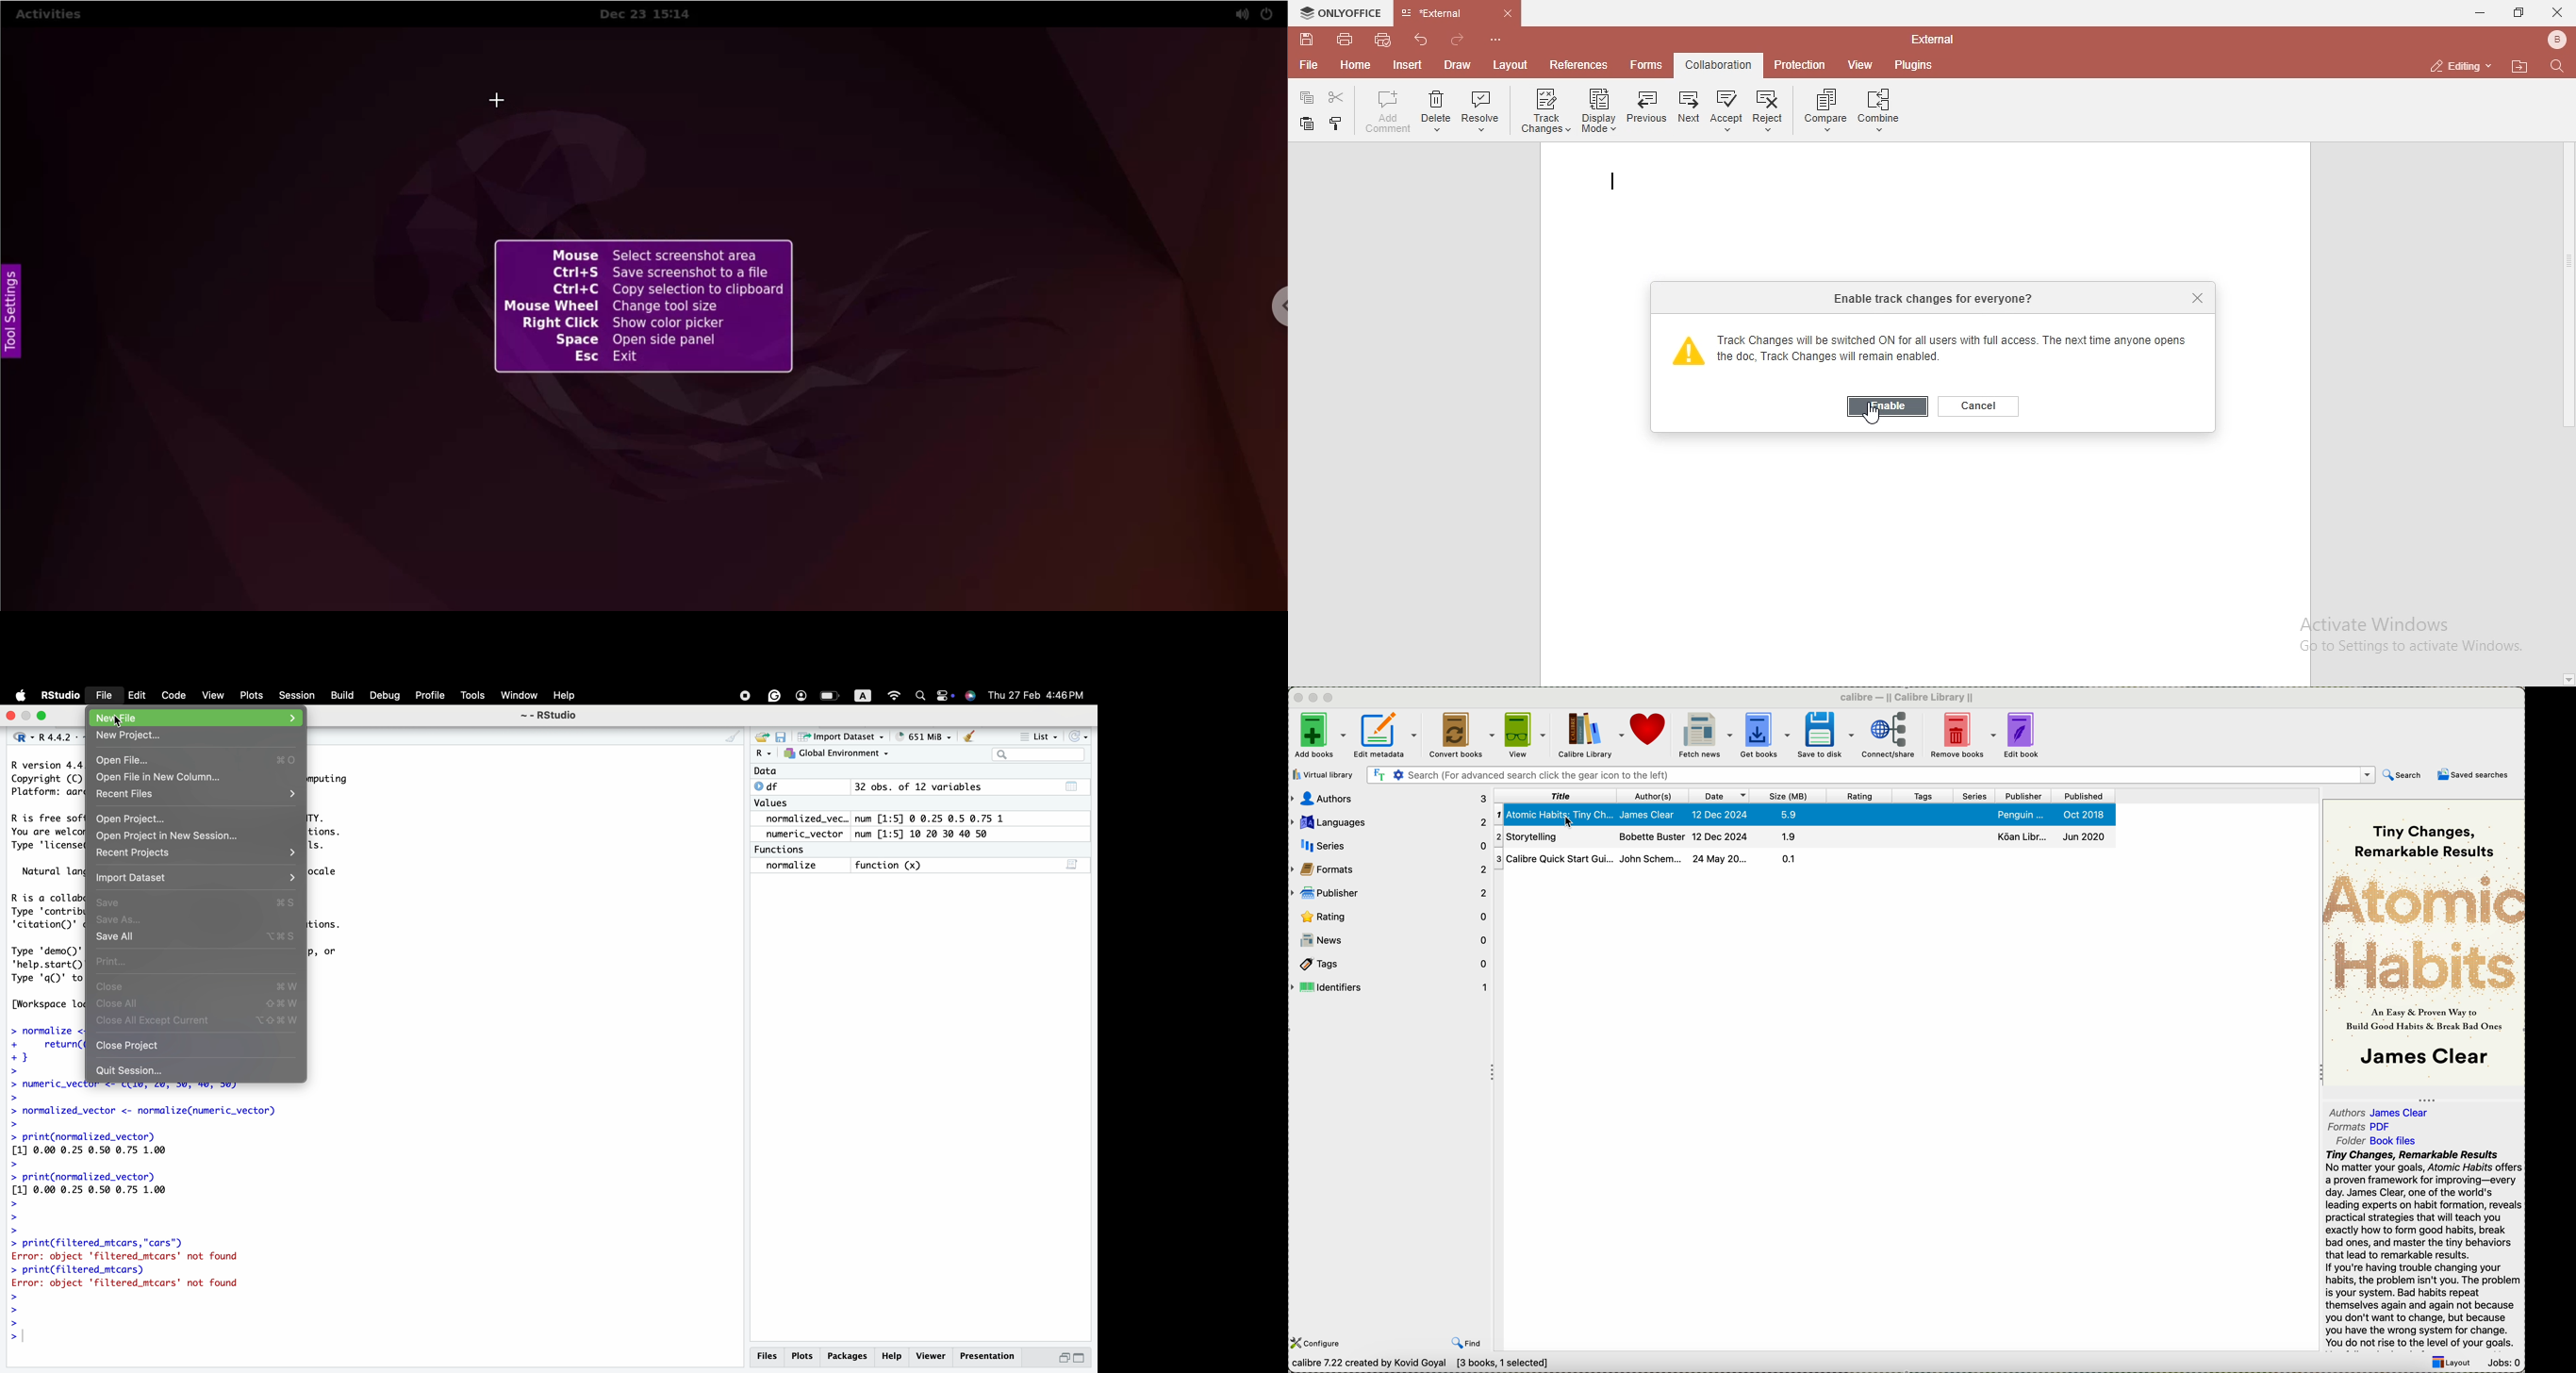  Describe the element at coordinates (175, 736) in the screenshot. I see `New project` at that location.